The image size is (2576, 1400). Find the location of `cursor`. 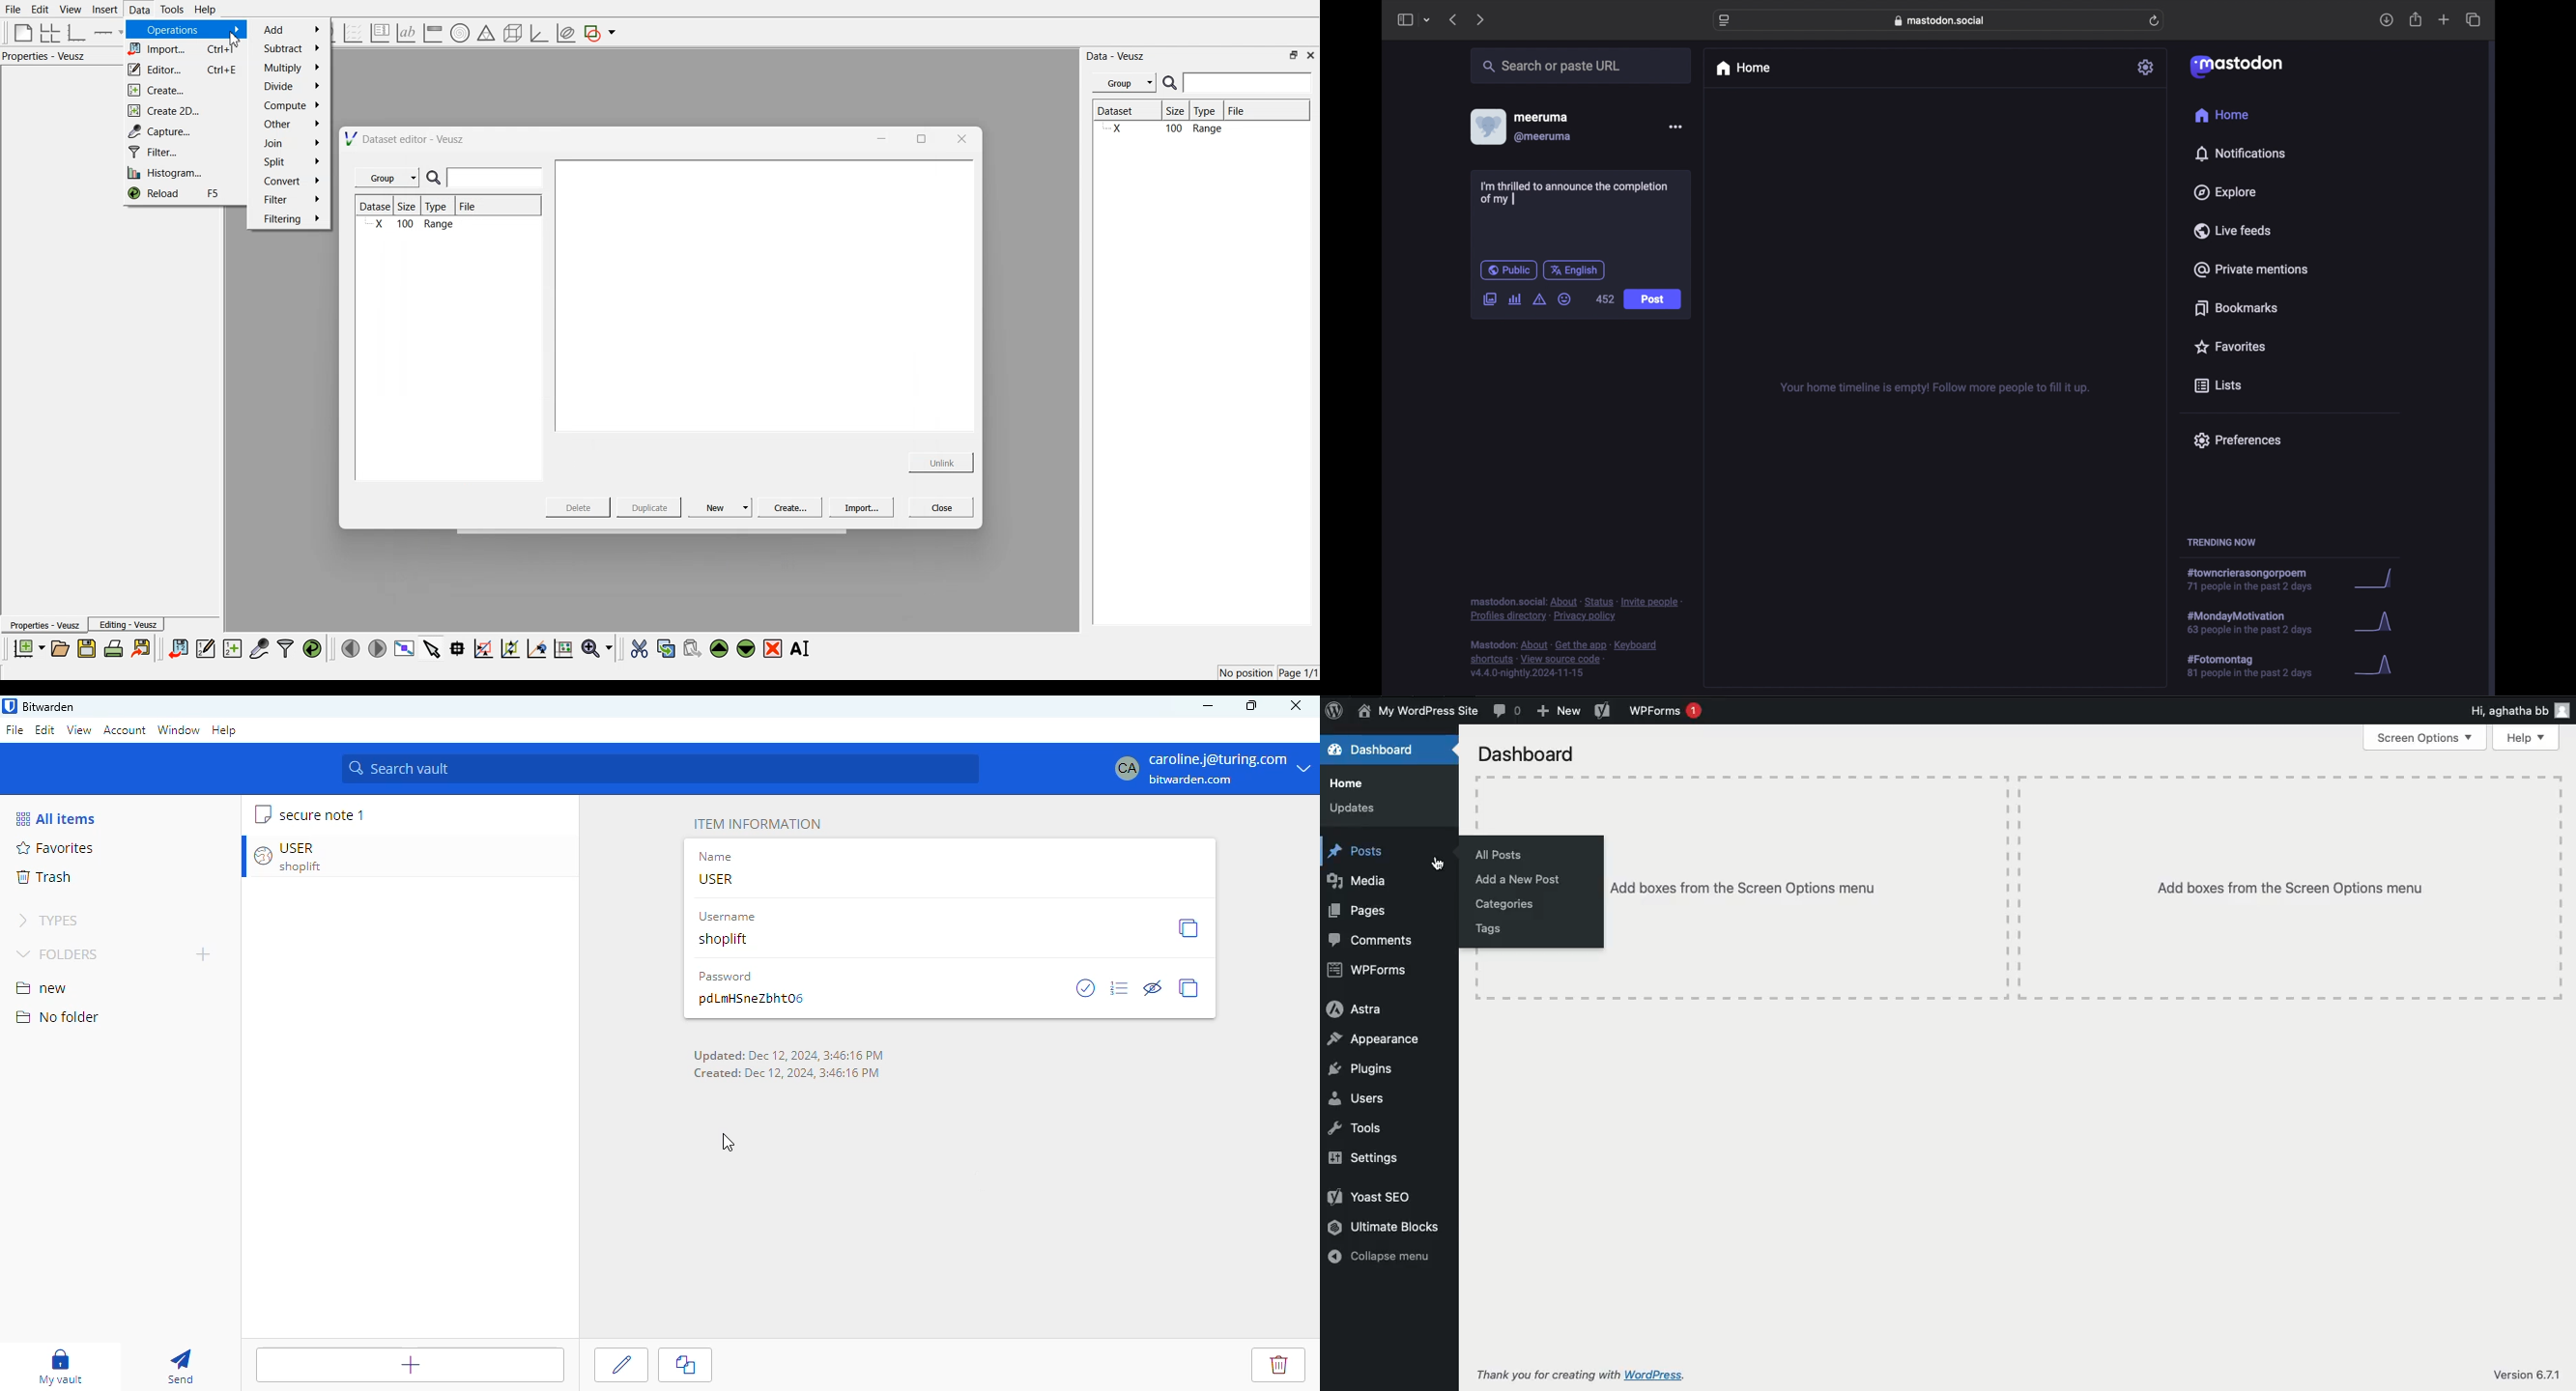

cursor is located at coordinates (723, 1145).